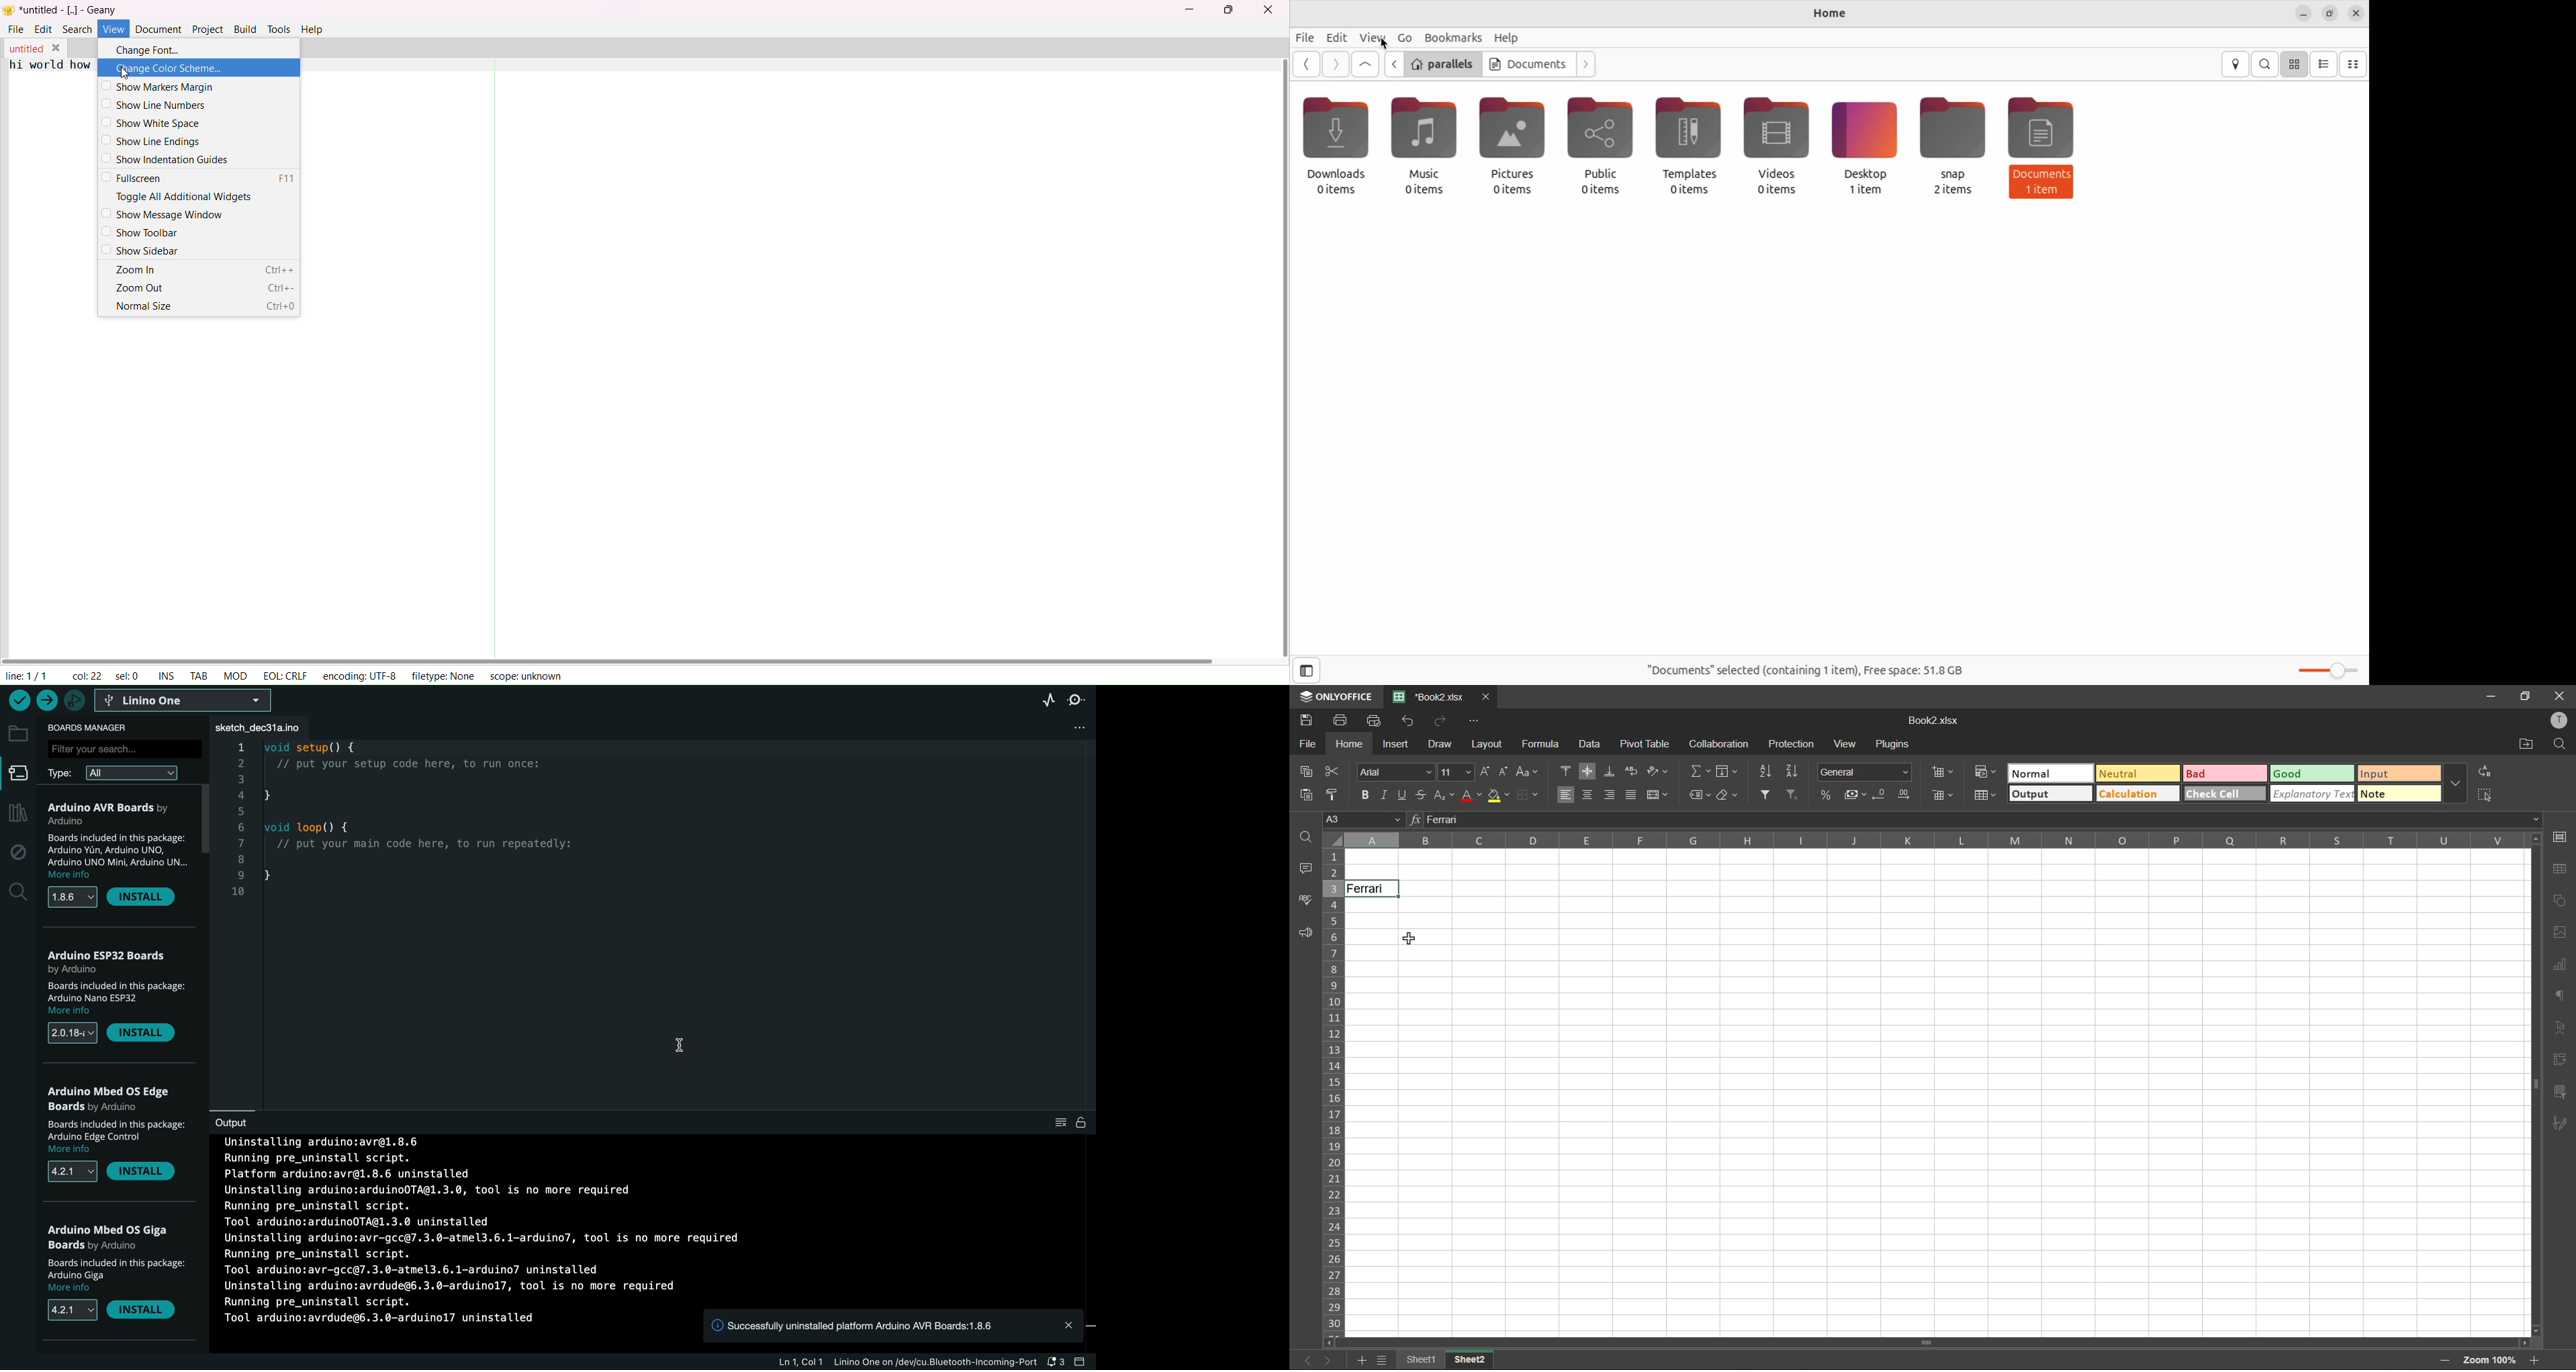 The width and height of the screenshot is (2576, 1372). Describe the element at coordinates (70, 11) in the screenshot. I see `title` at that location.